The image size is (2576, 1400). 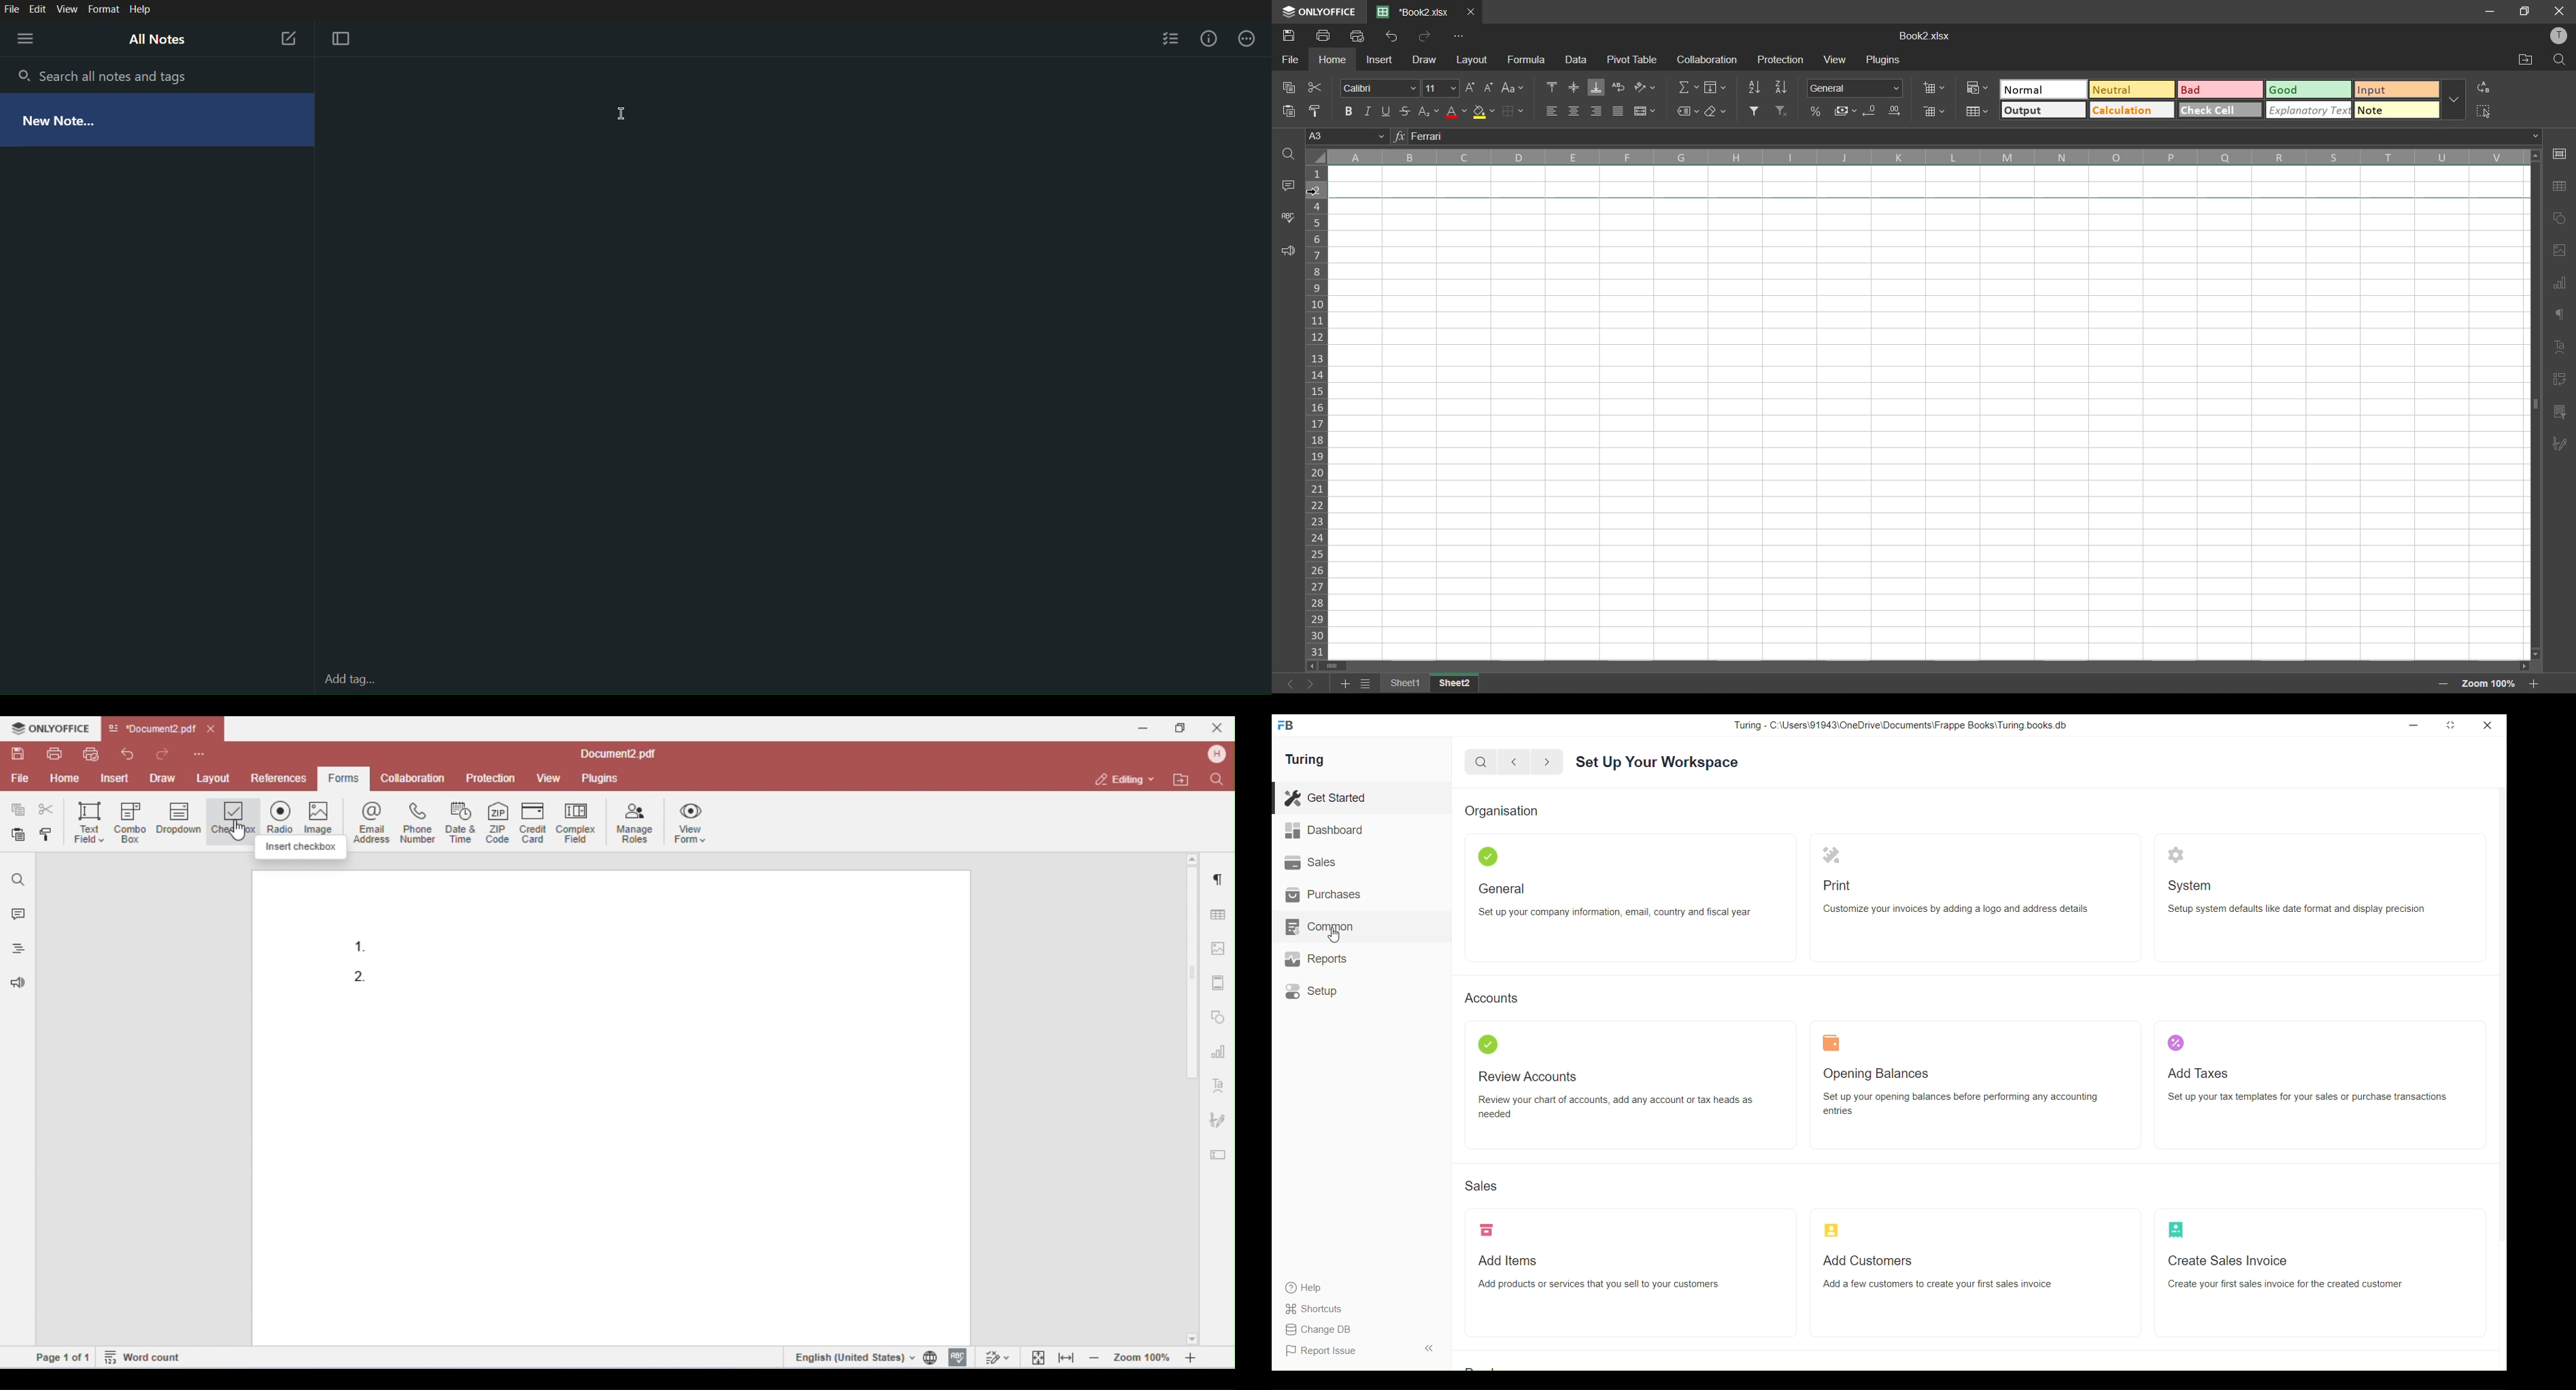 What do you see at coordinates (118, 76) in the screenshot?
I see `Search all notes and tags` at bounding box center [118, 76].